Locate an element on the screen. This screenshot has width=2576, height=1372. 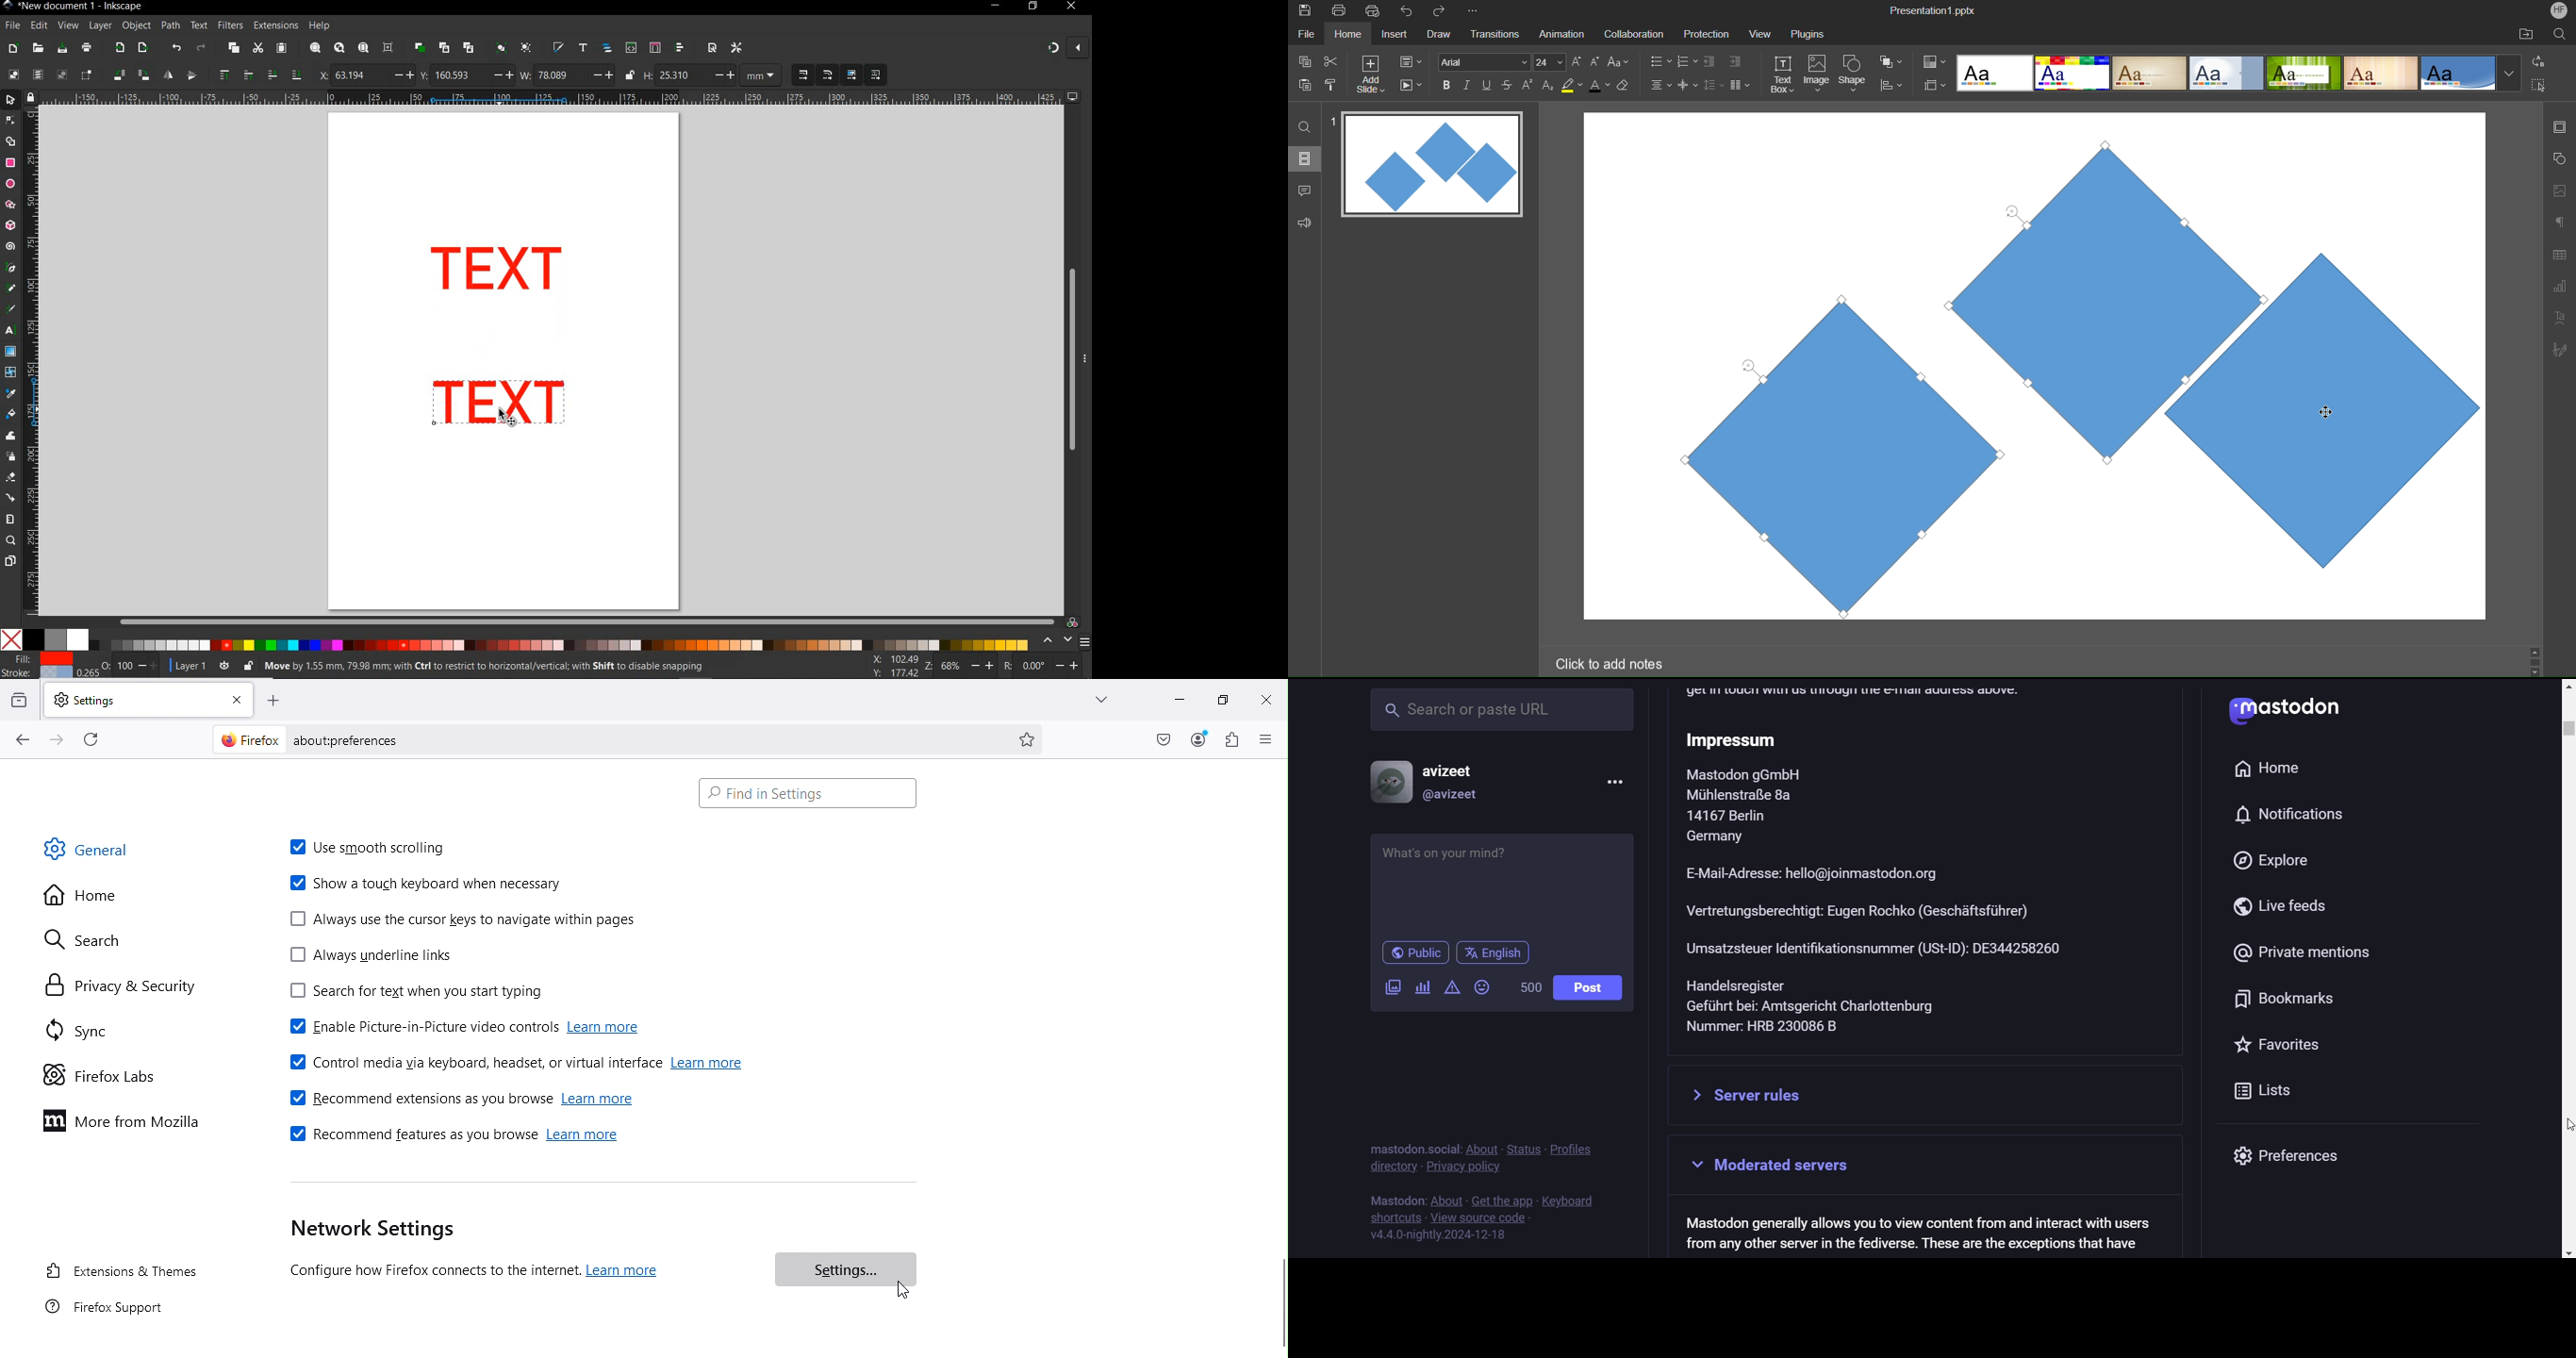
import is located at coordinates (119, 49).